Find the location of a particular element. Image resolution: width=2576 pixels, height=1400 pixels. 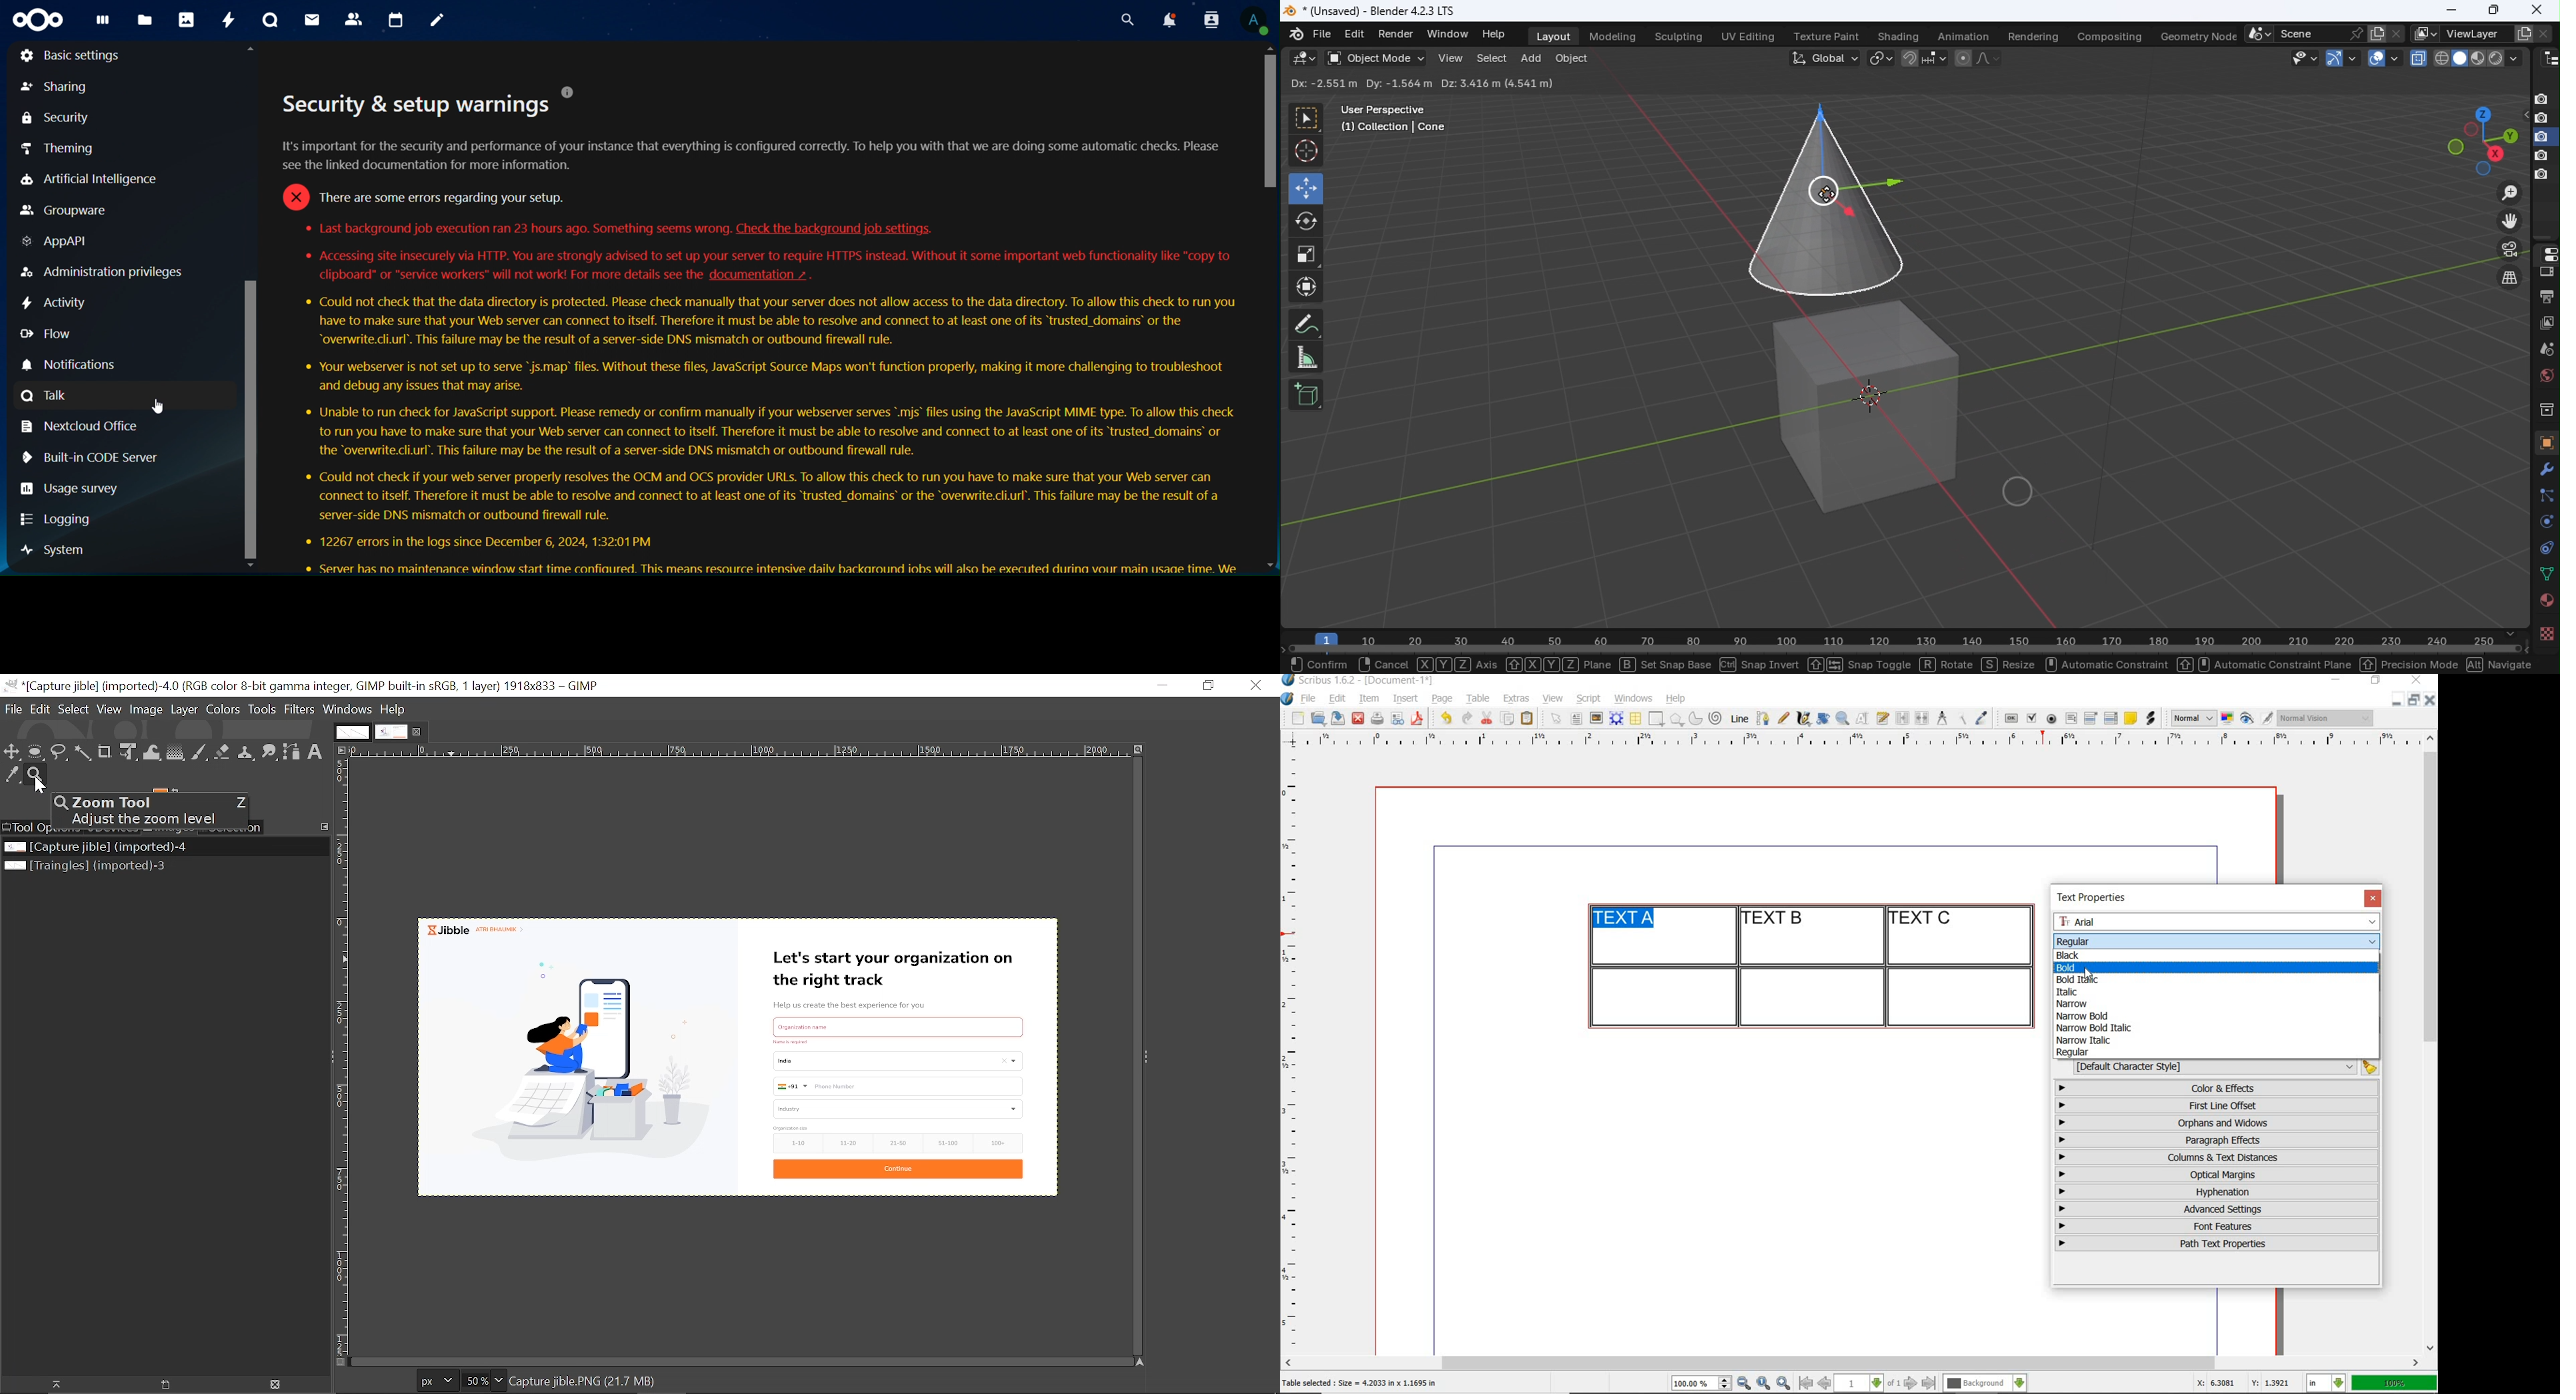

Zoon in or out in the view is located at coordinates (2508, 192).